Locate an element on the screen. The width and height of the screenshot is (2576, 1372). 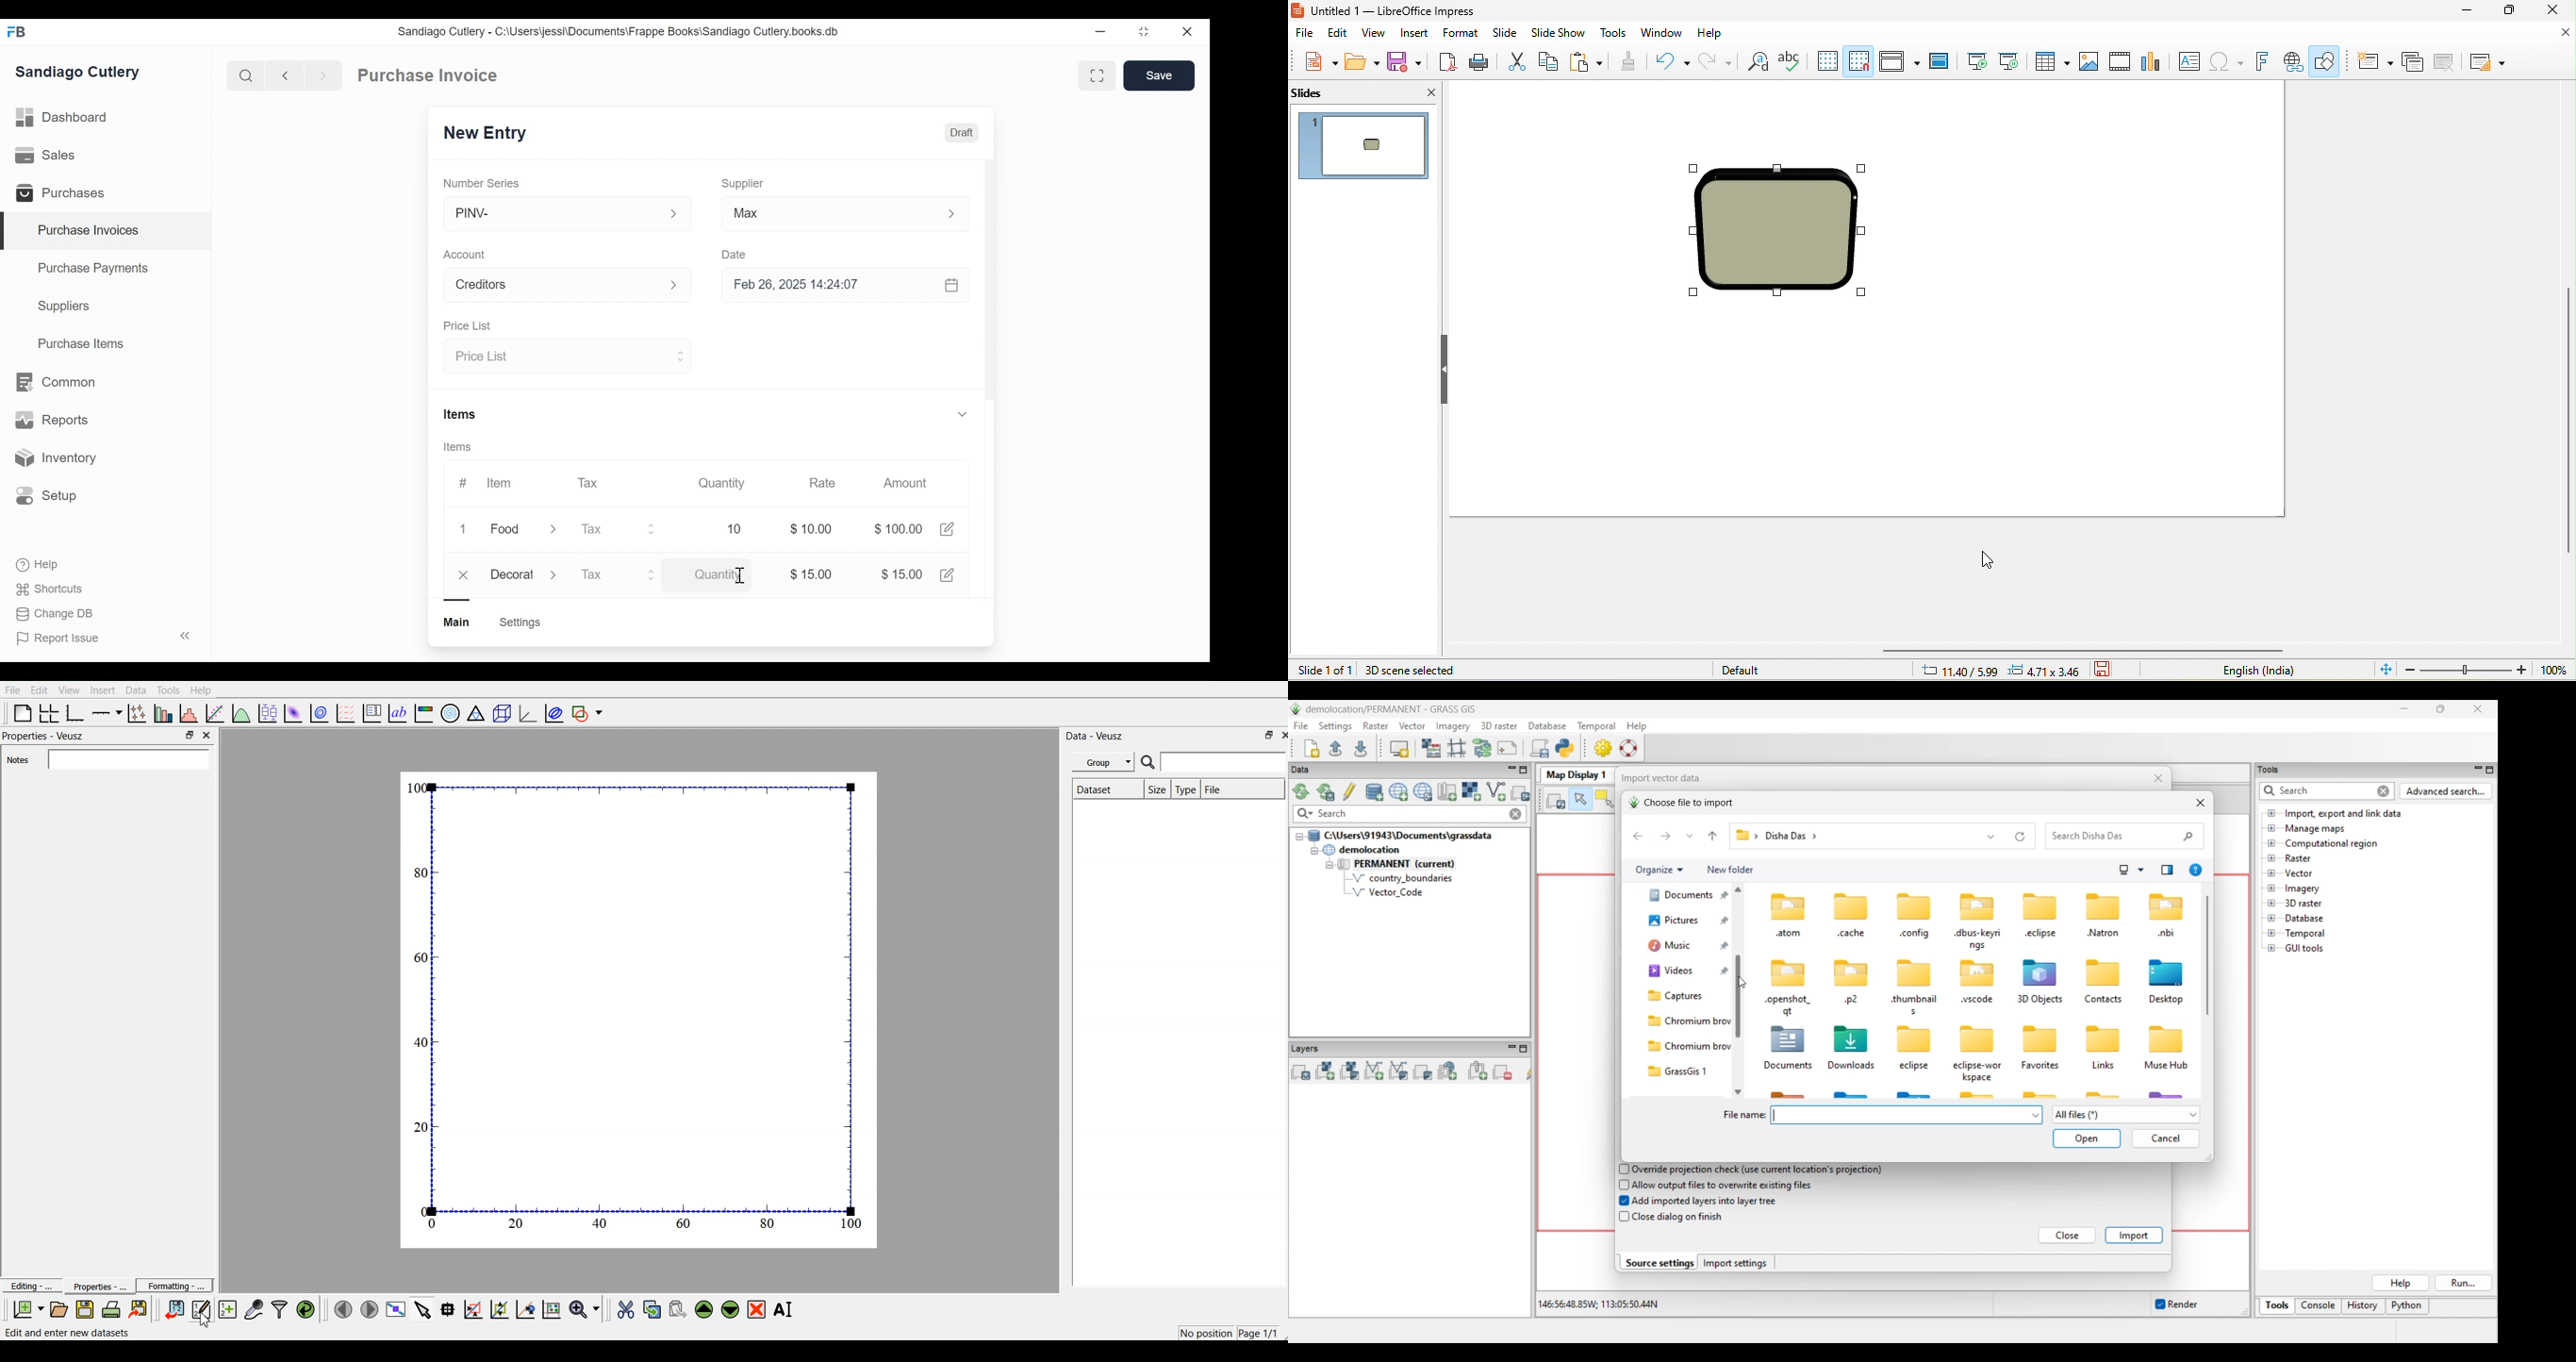
Save current workspace to file is located at coordinates (1360, 748).